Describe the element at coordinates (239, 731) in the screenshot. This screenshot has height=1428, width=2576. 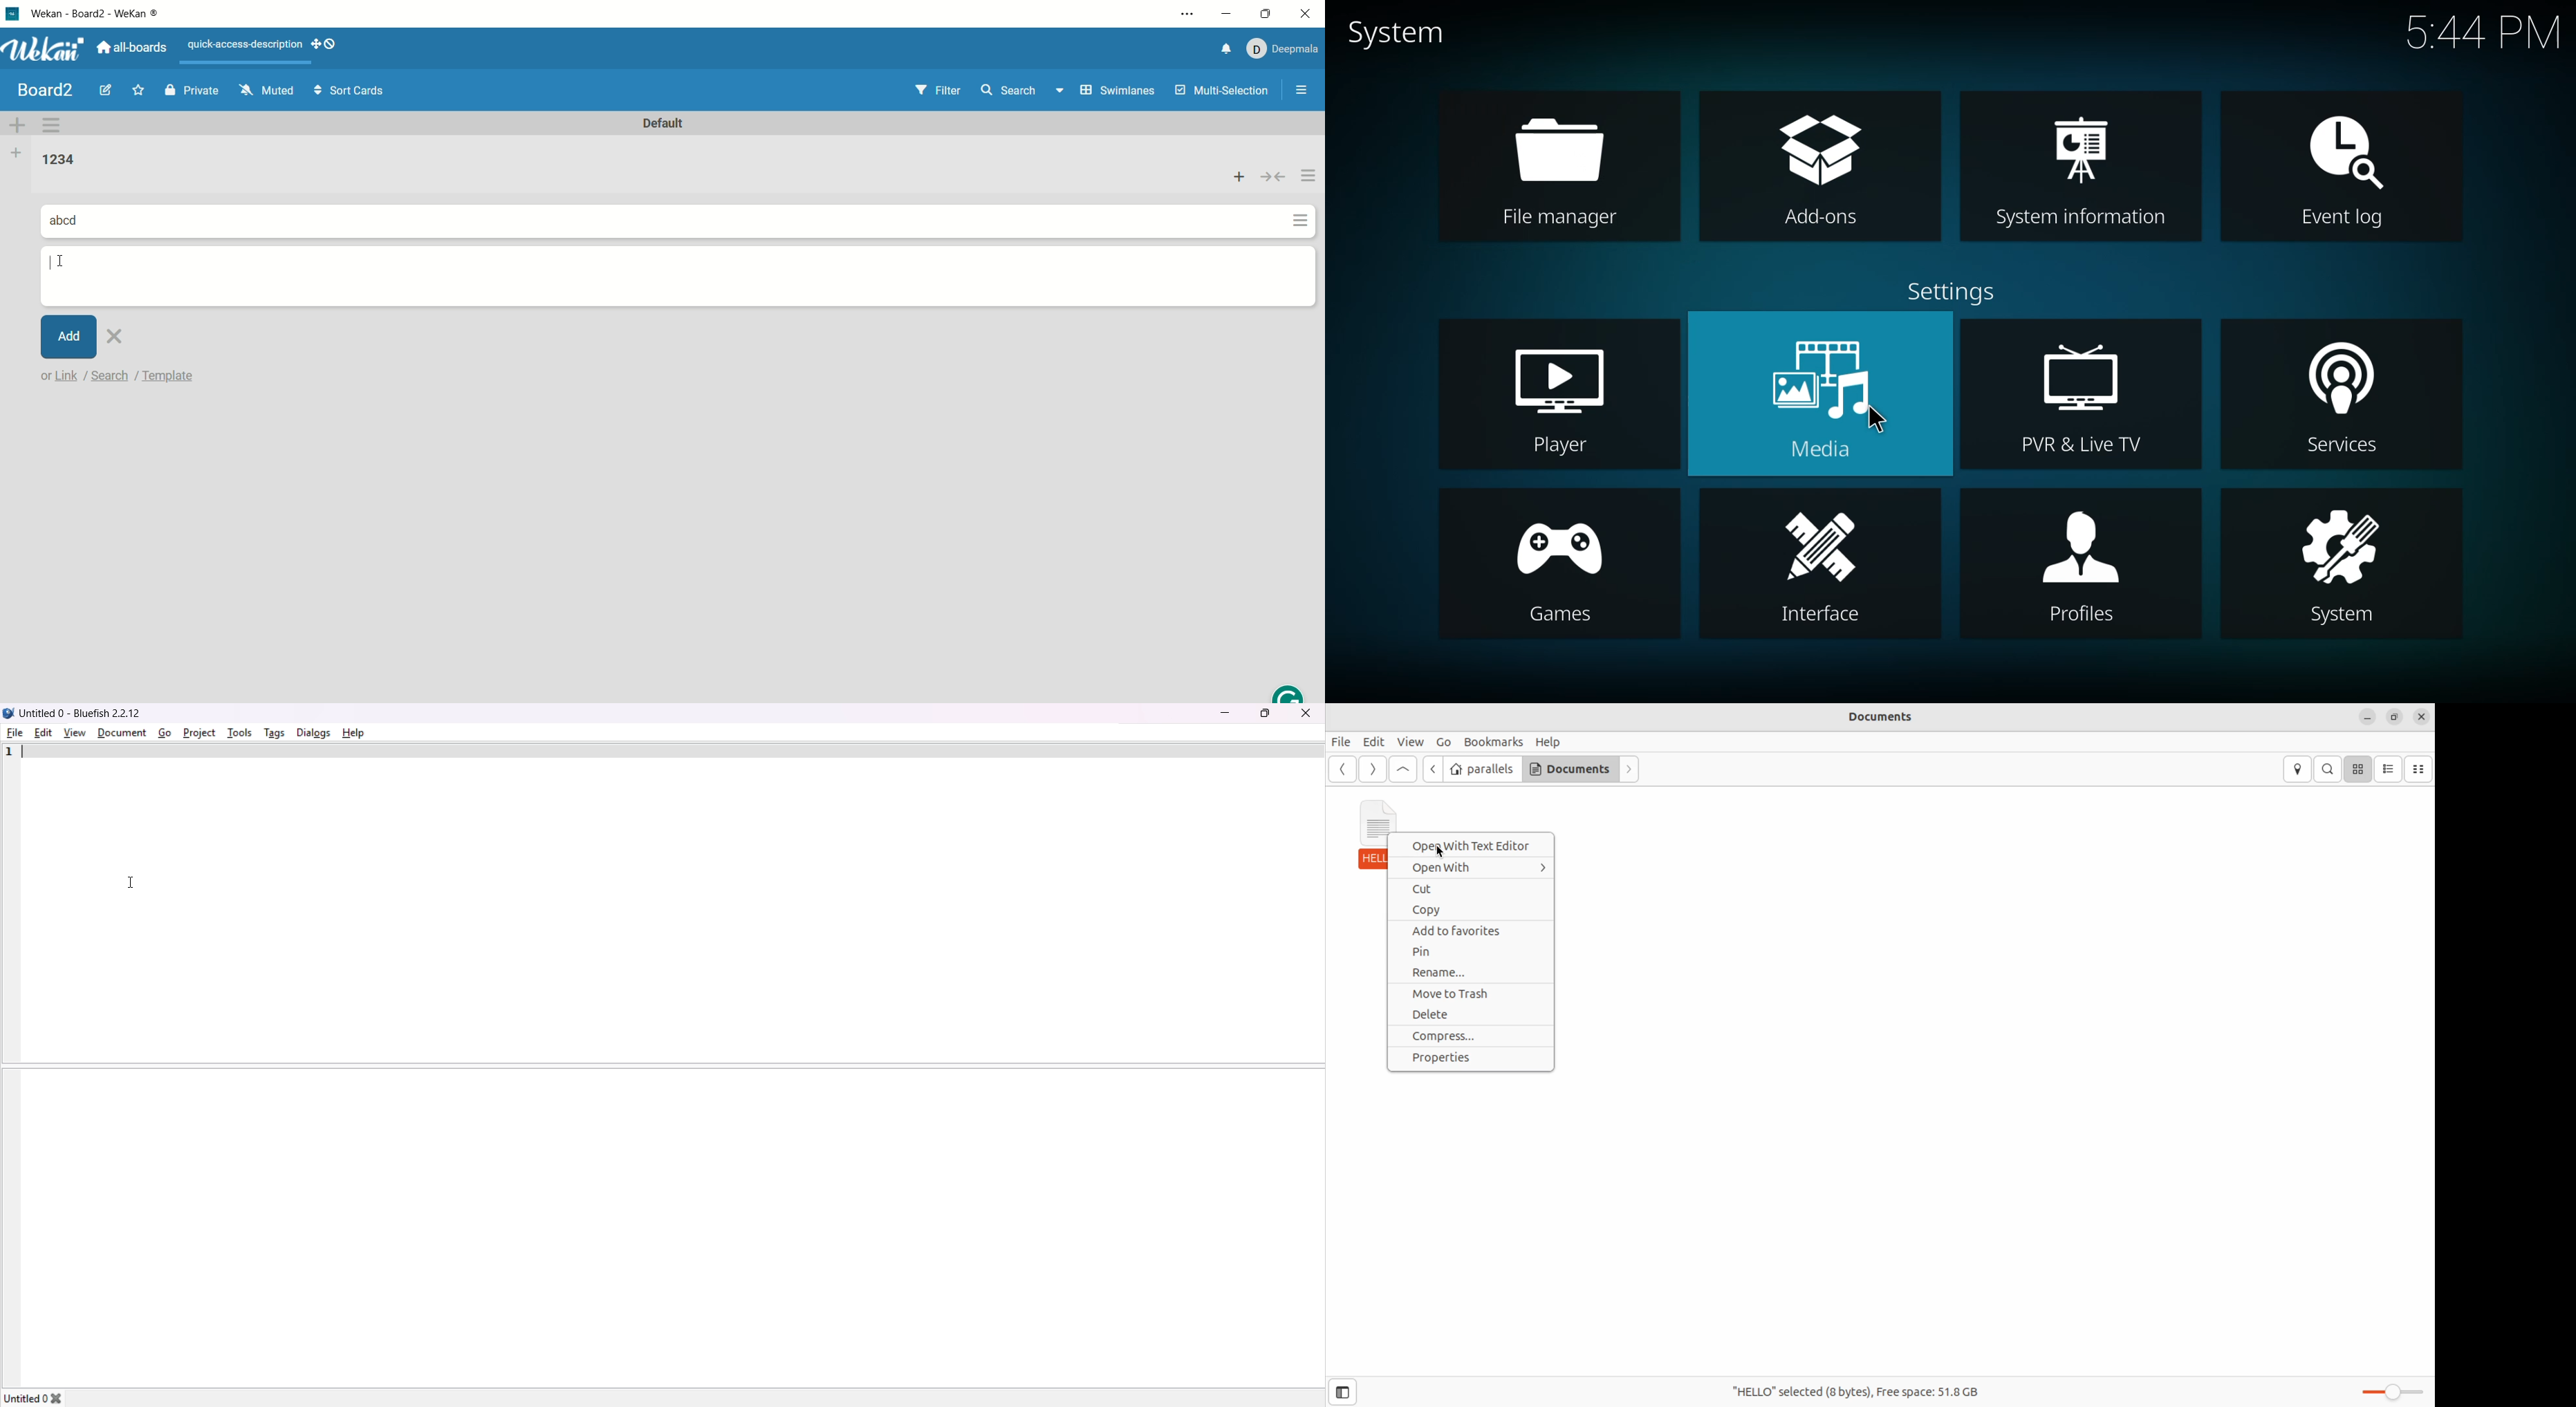
I see `tools` at that location.